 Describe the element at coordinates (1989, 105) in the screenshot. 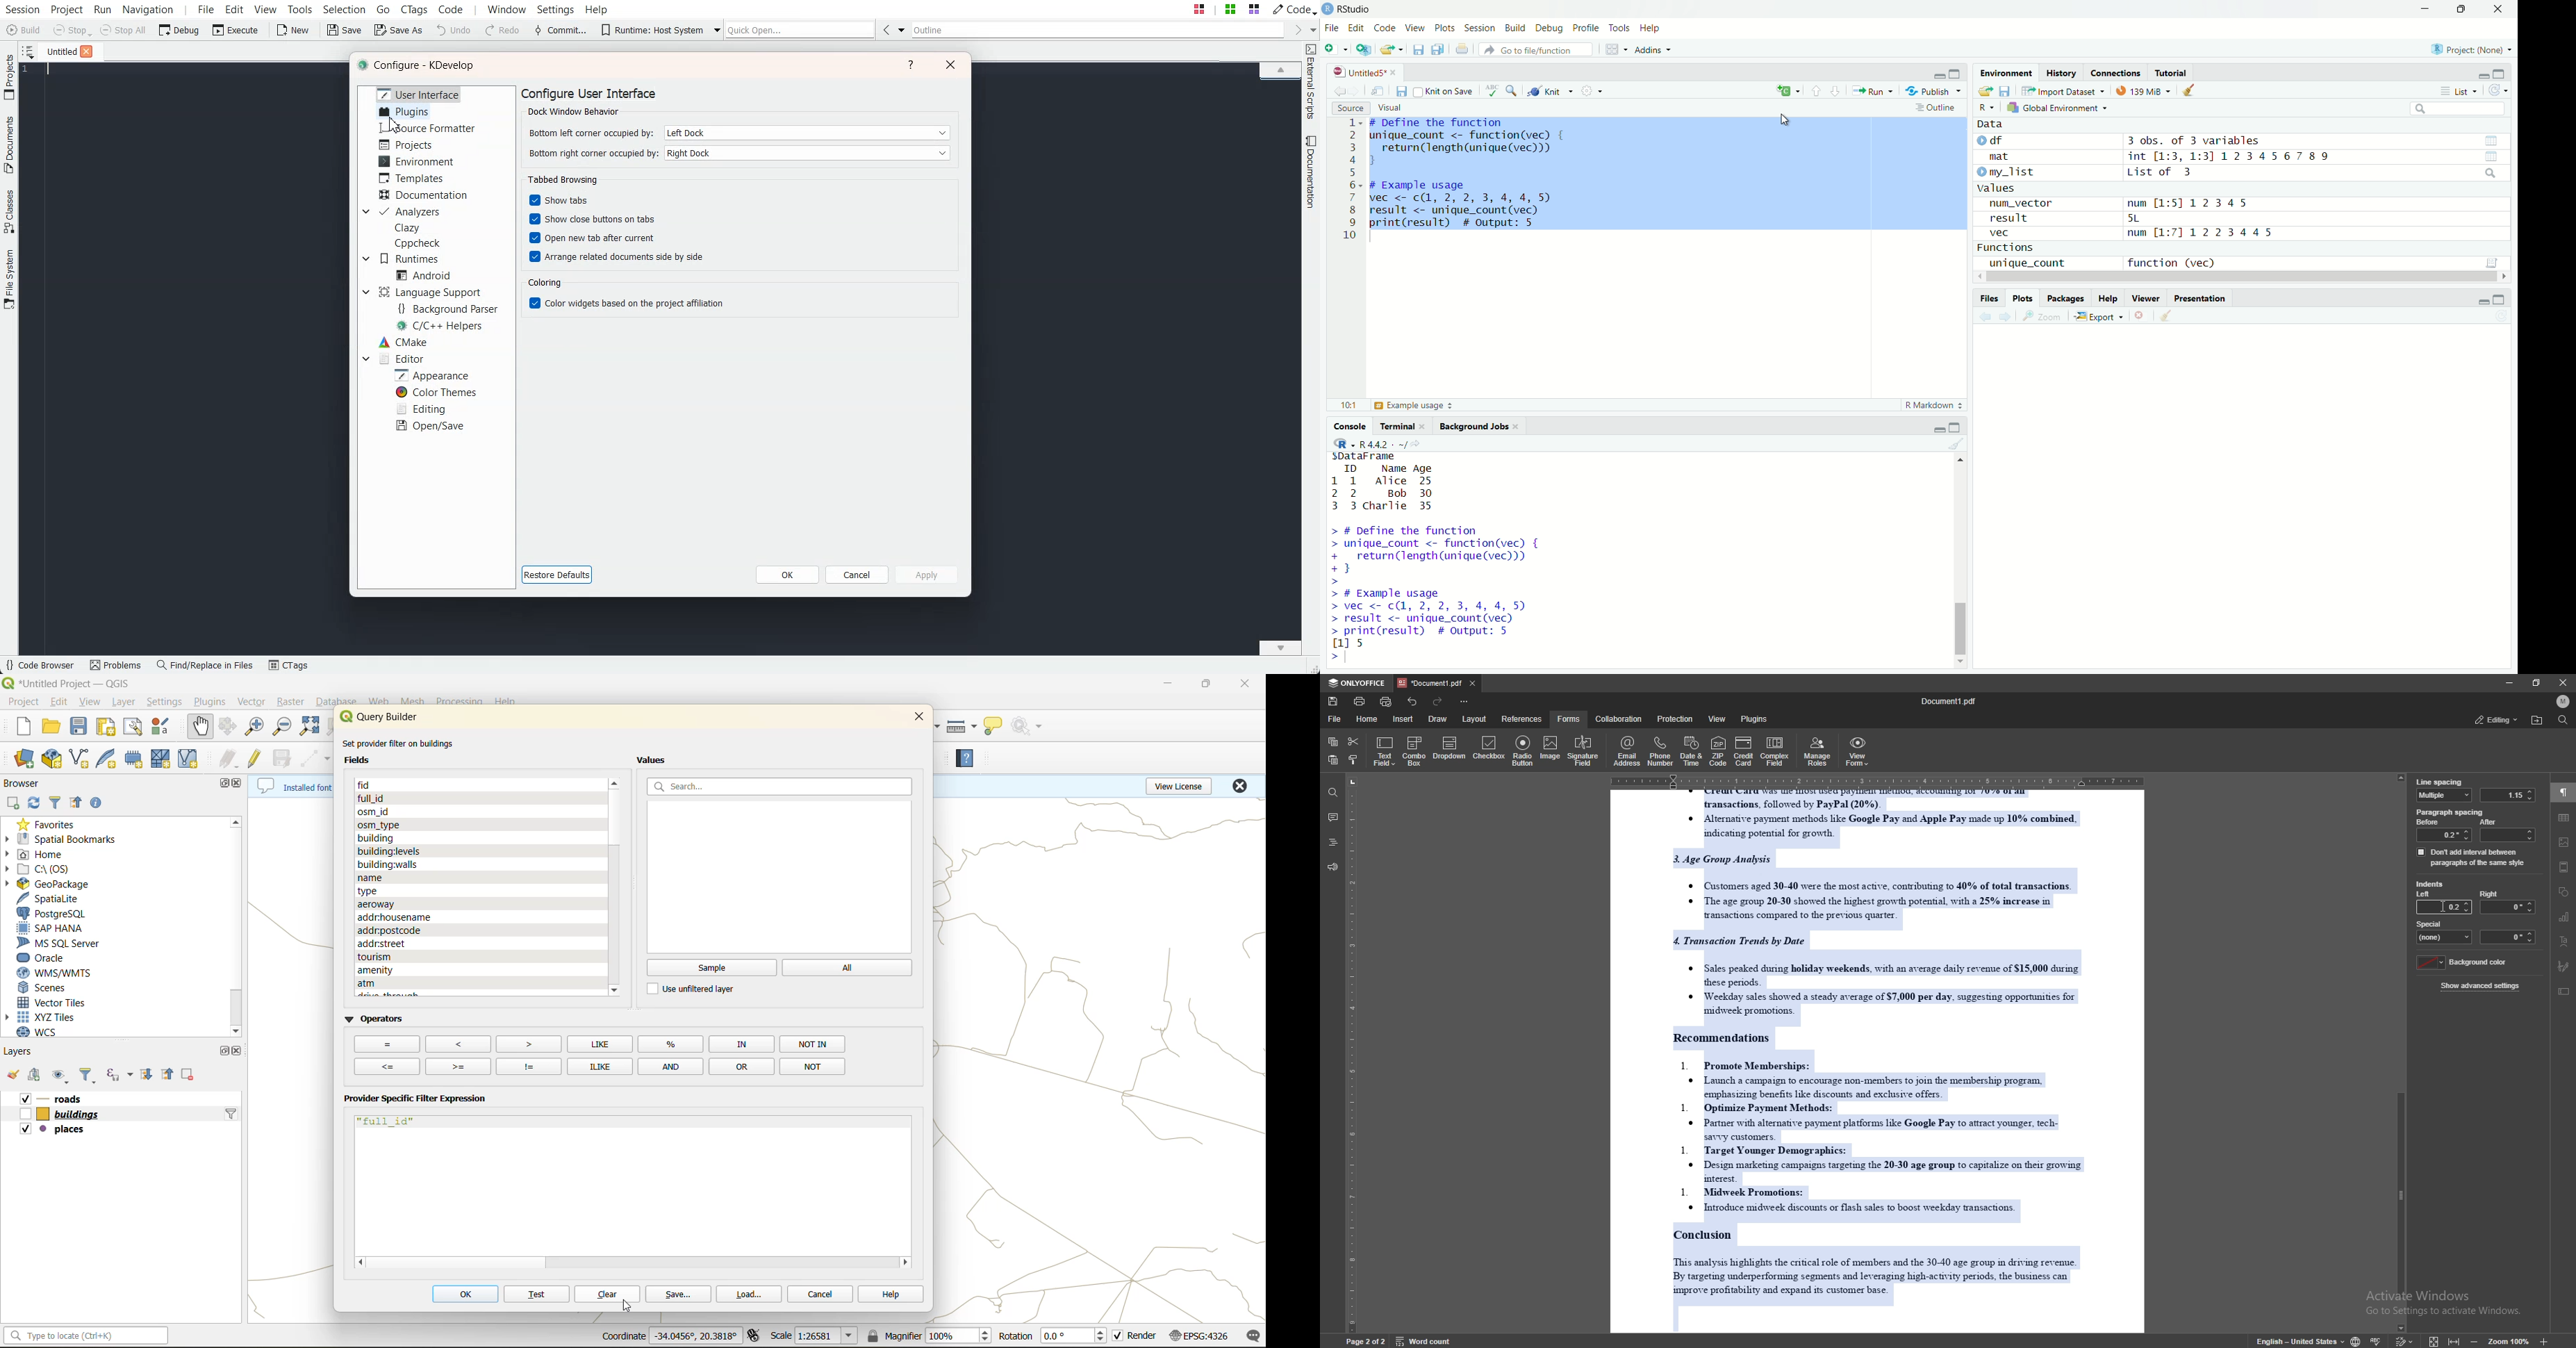

I see `R dropdown` at that location.